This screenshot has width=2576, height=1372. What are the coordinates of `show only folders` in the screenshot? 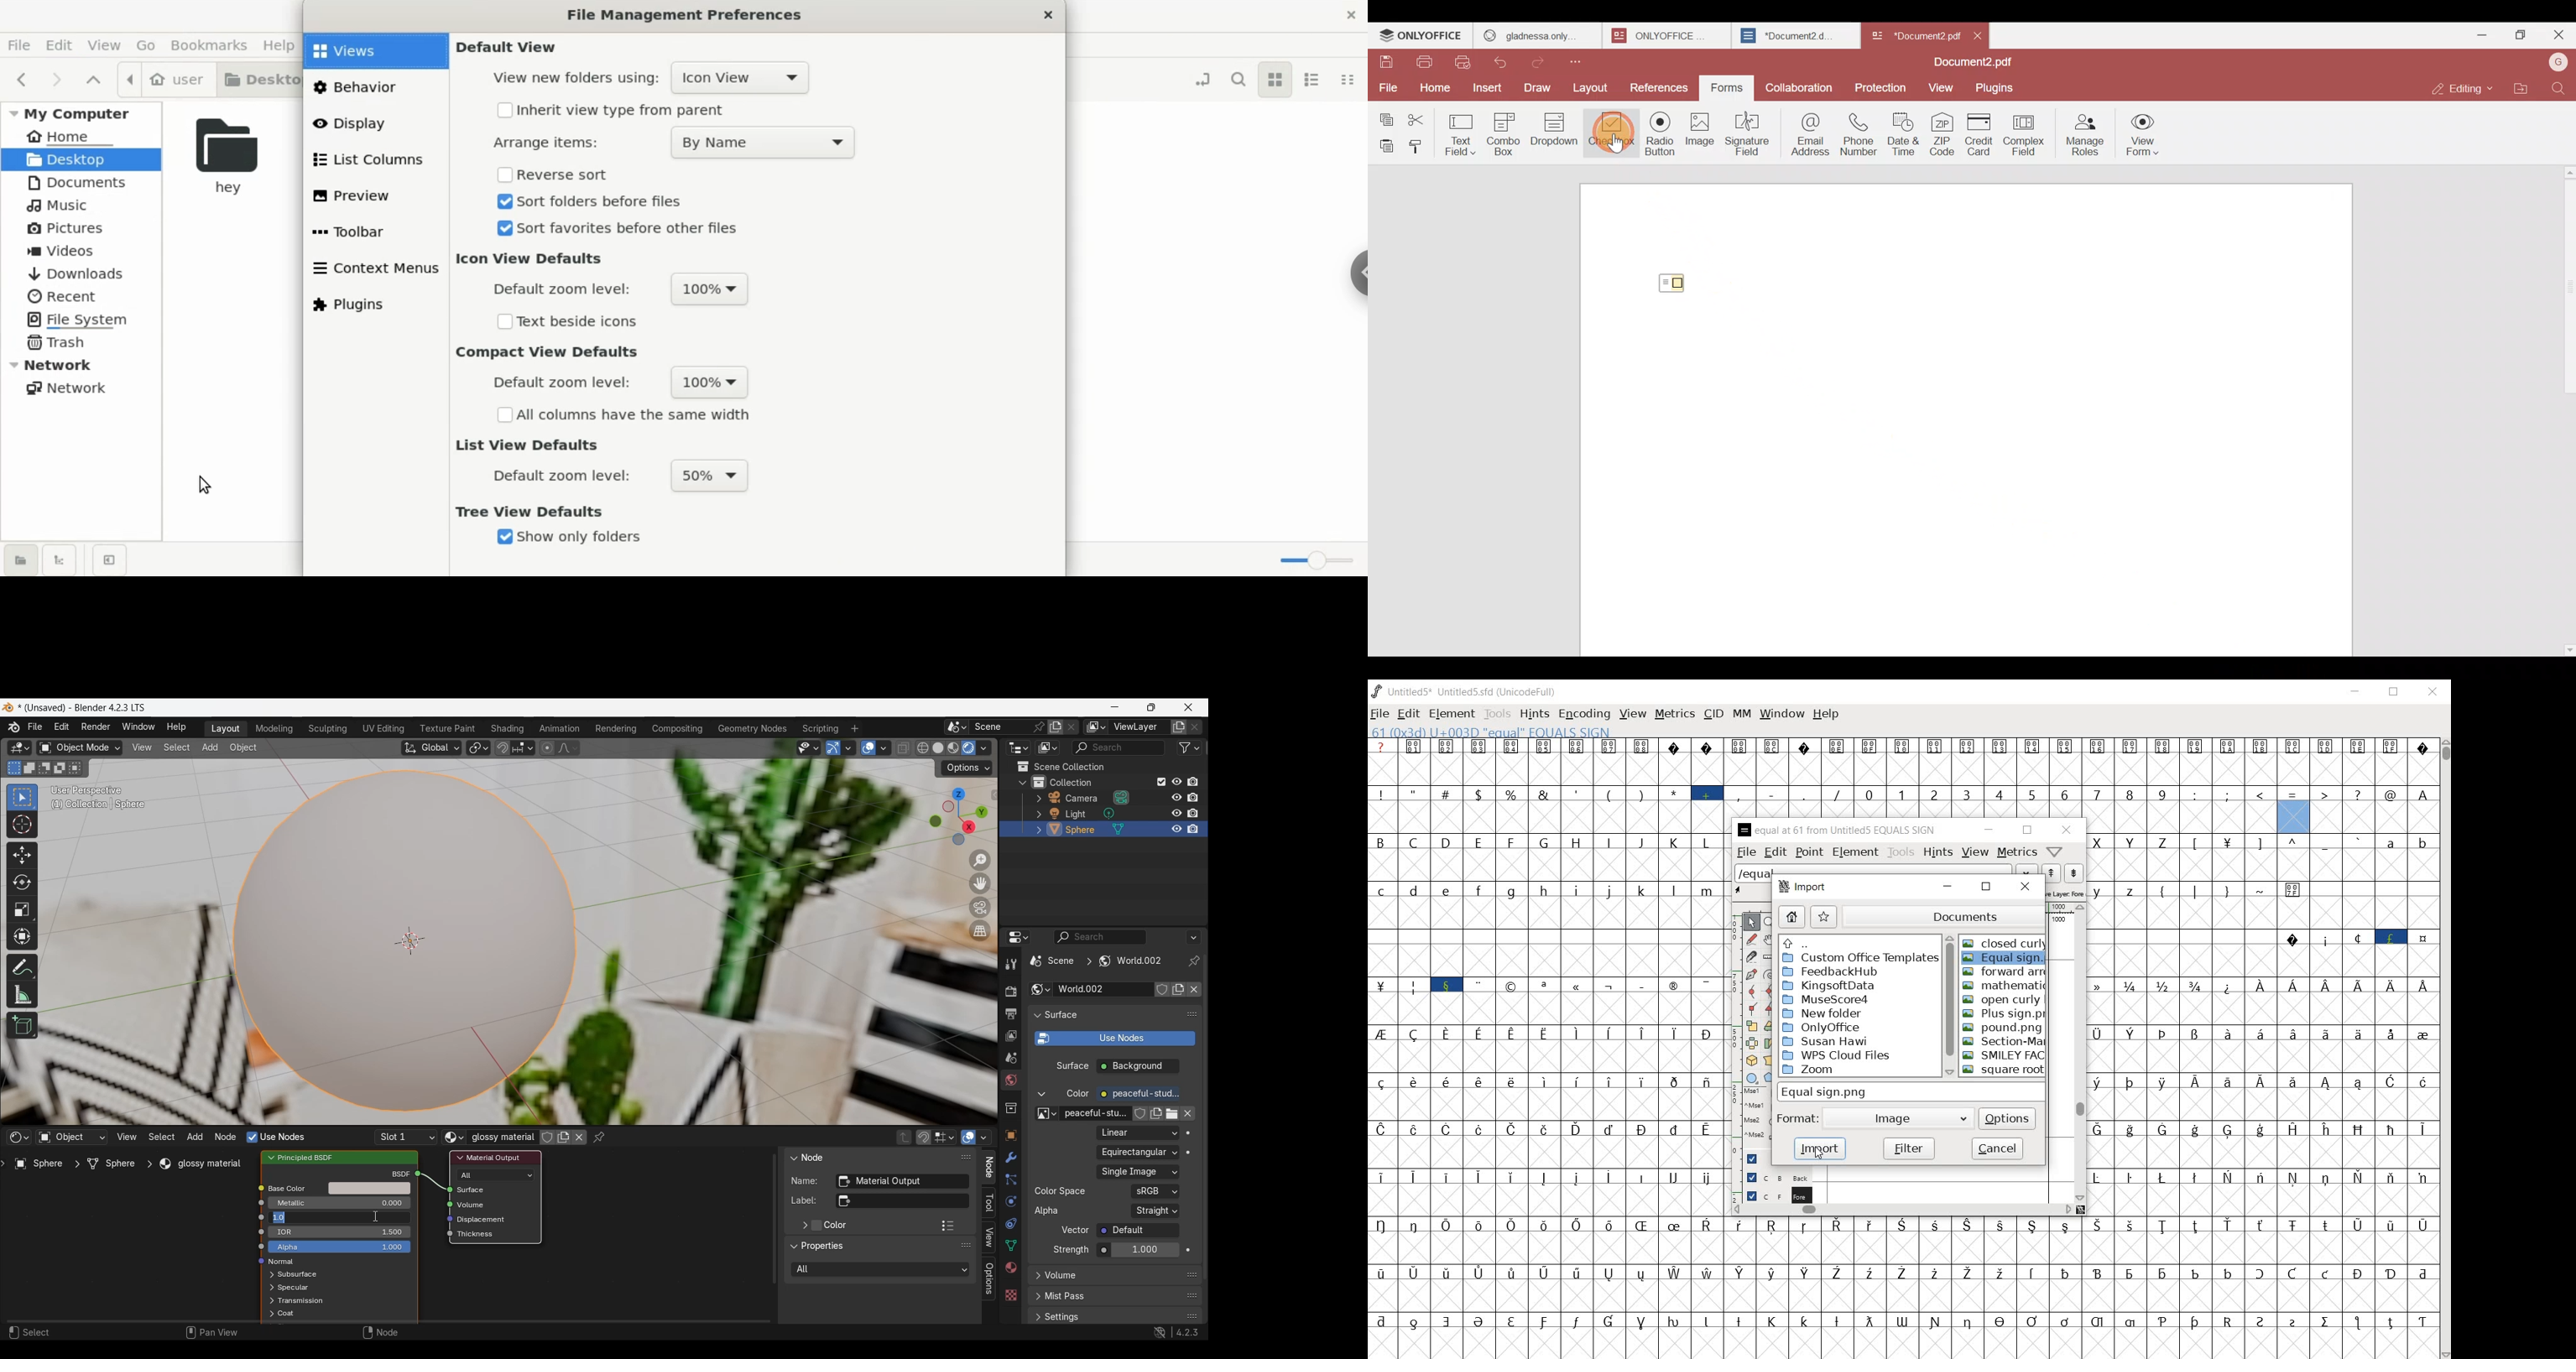 It's located at (583, 537).